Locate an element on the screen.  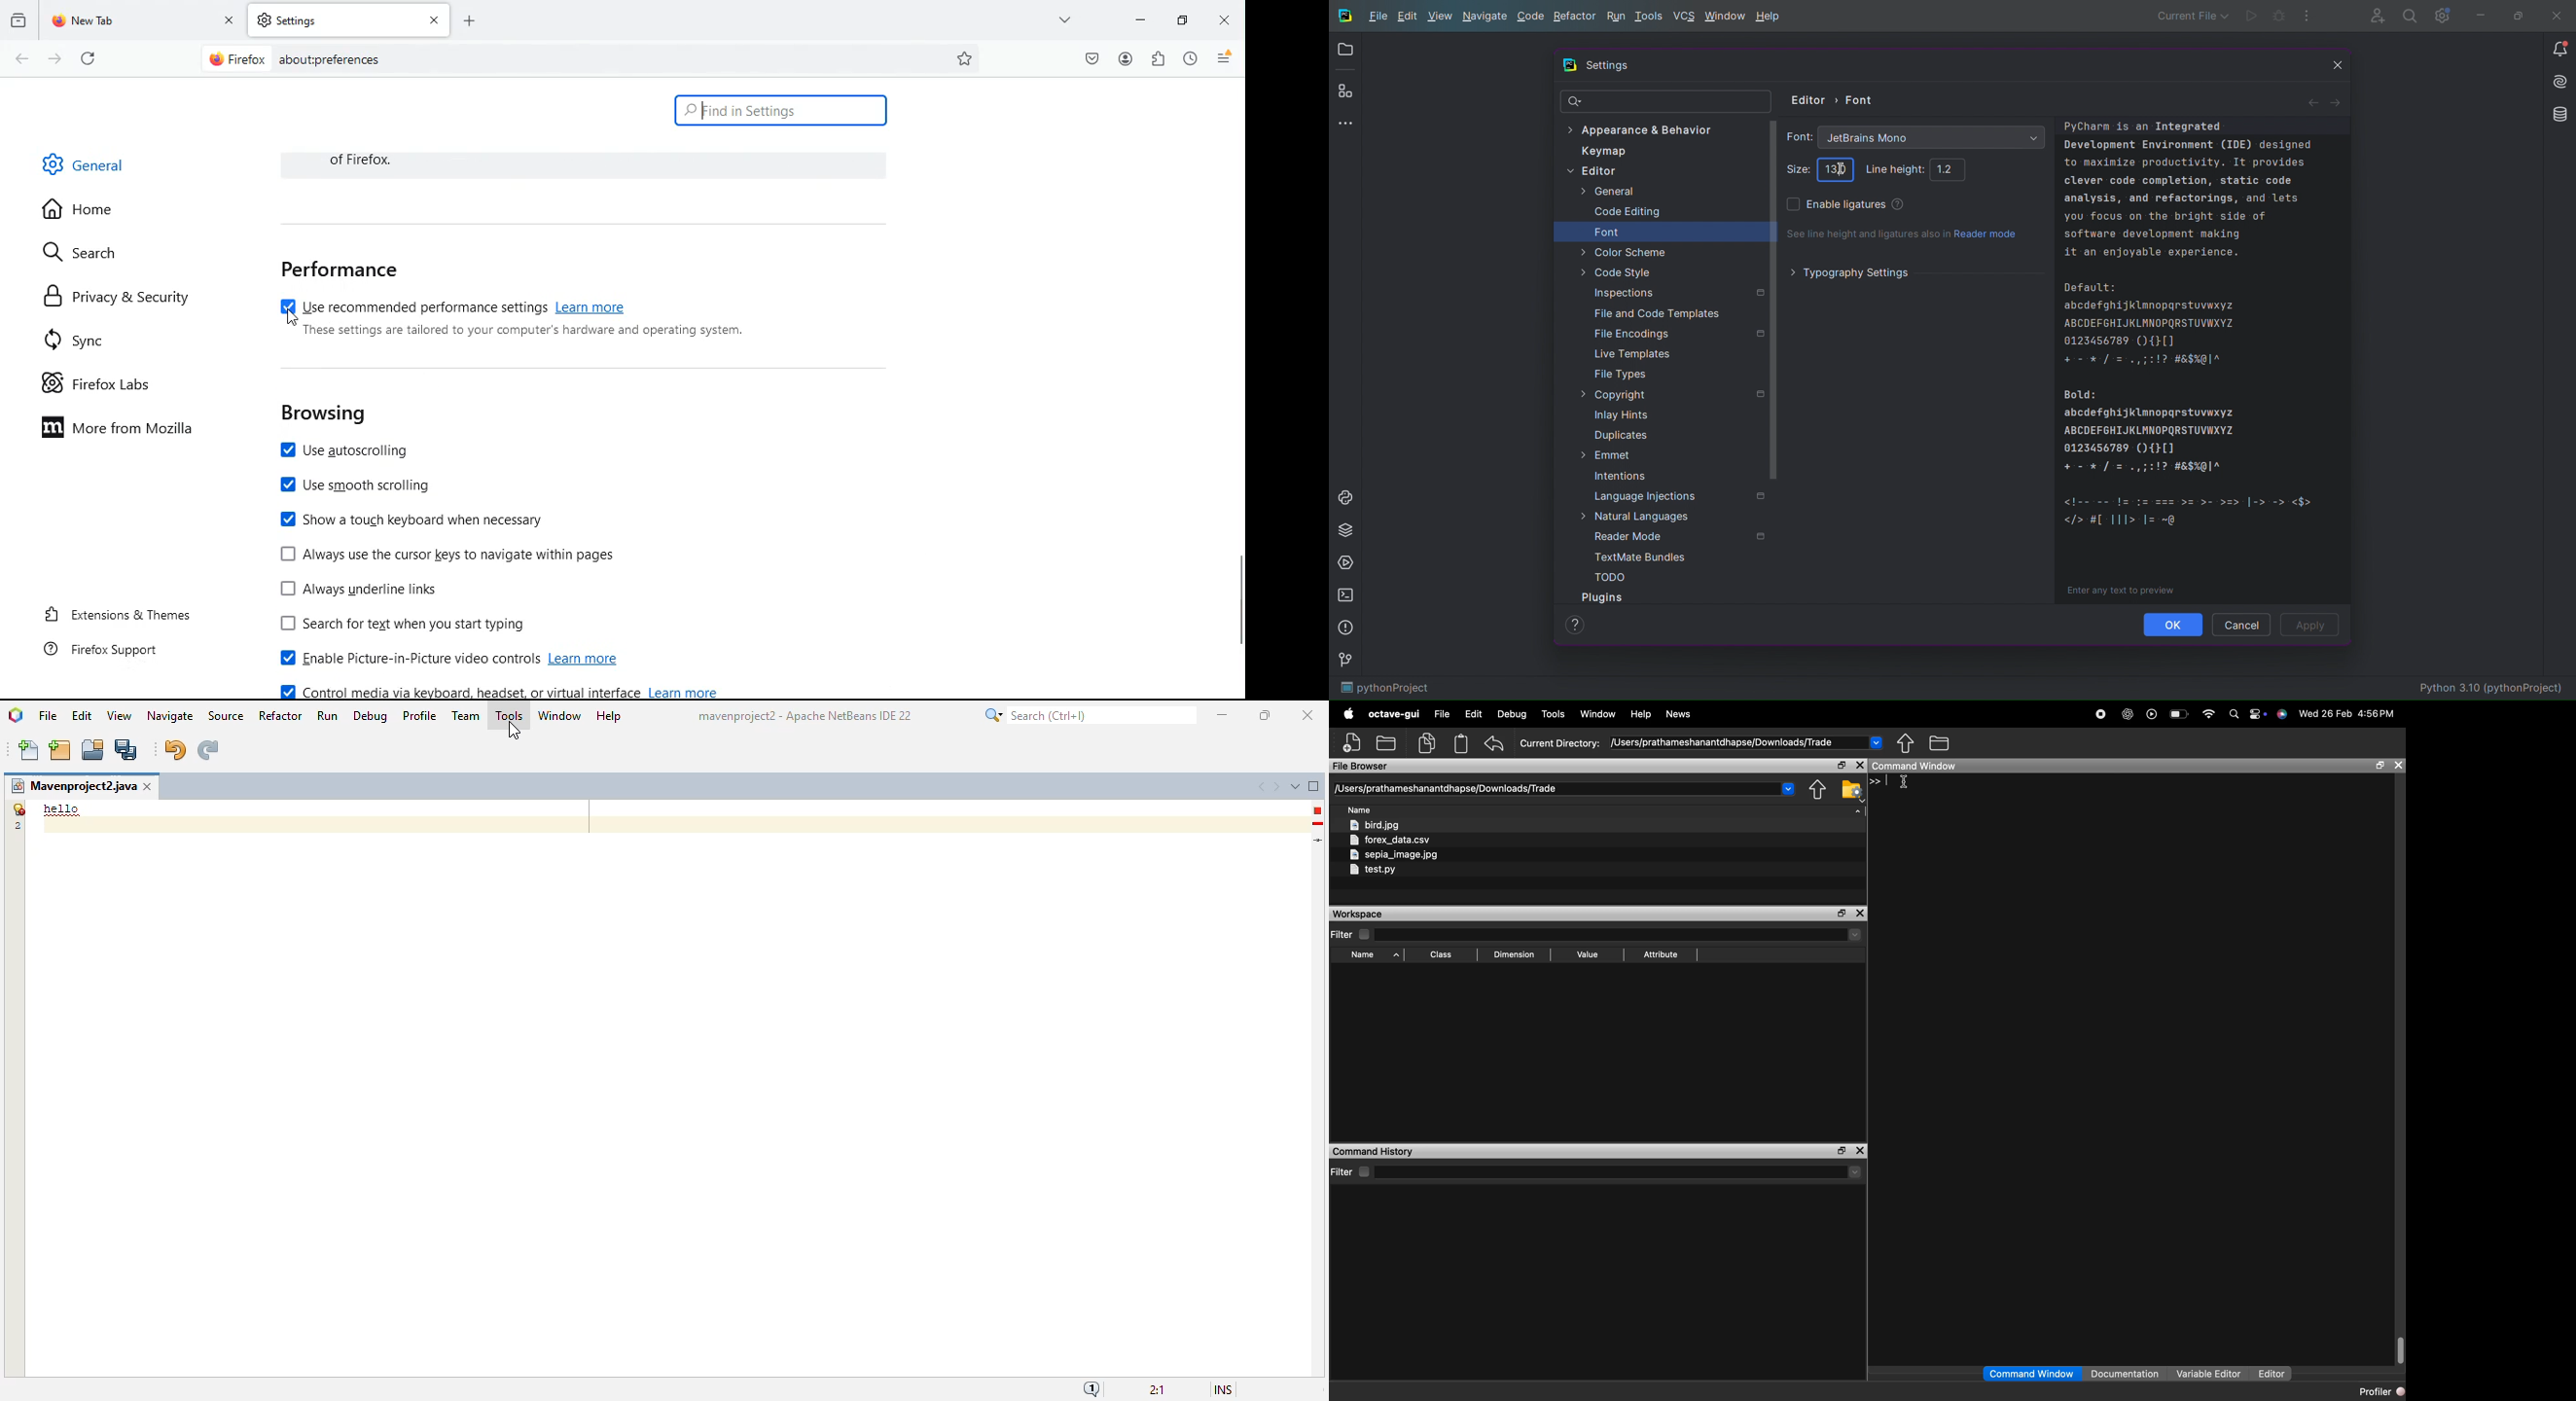
Battery is located at coordinates (2180, 715).